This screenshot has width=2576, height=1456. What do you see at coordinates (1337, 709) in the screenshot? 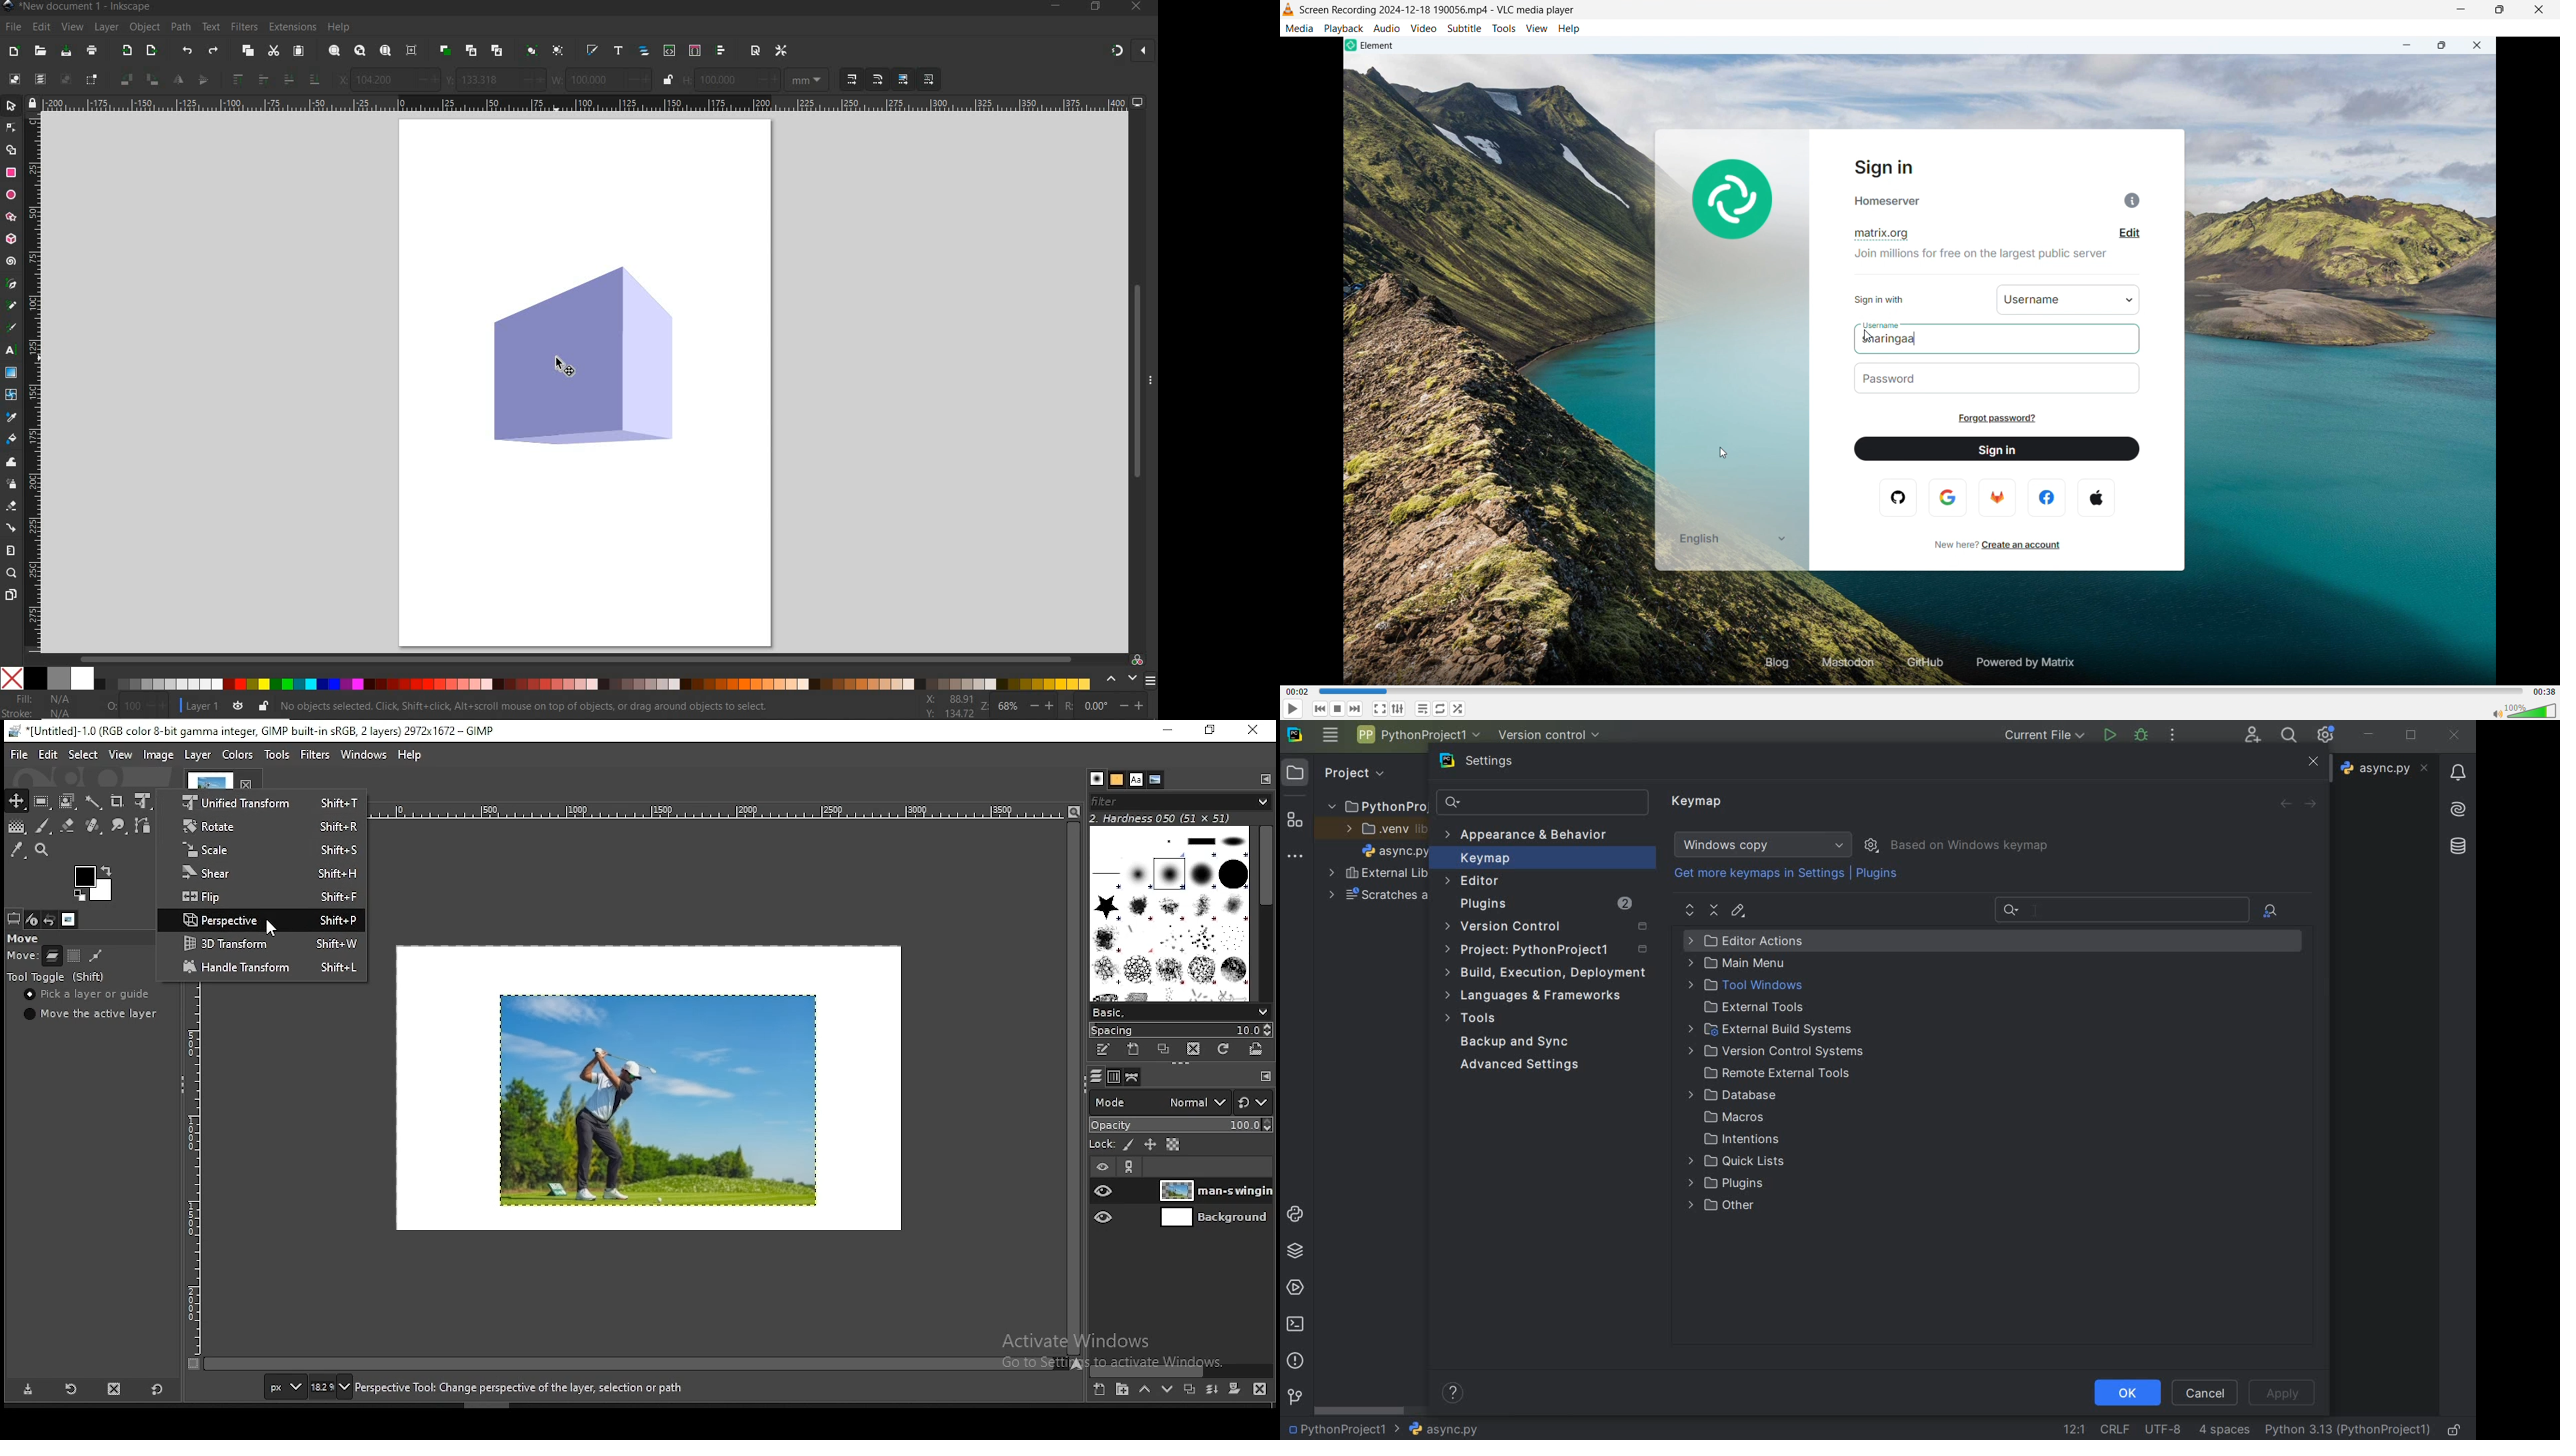
I see `stop playing` at bounding box center [1337, 709].